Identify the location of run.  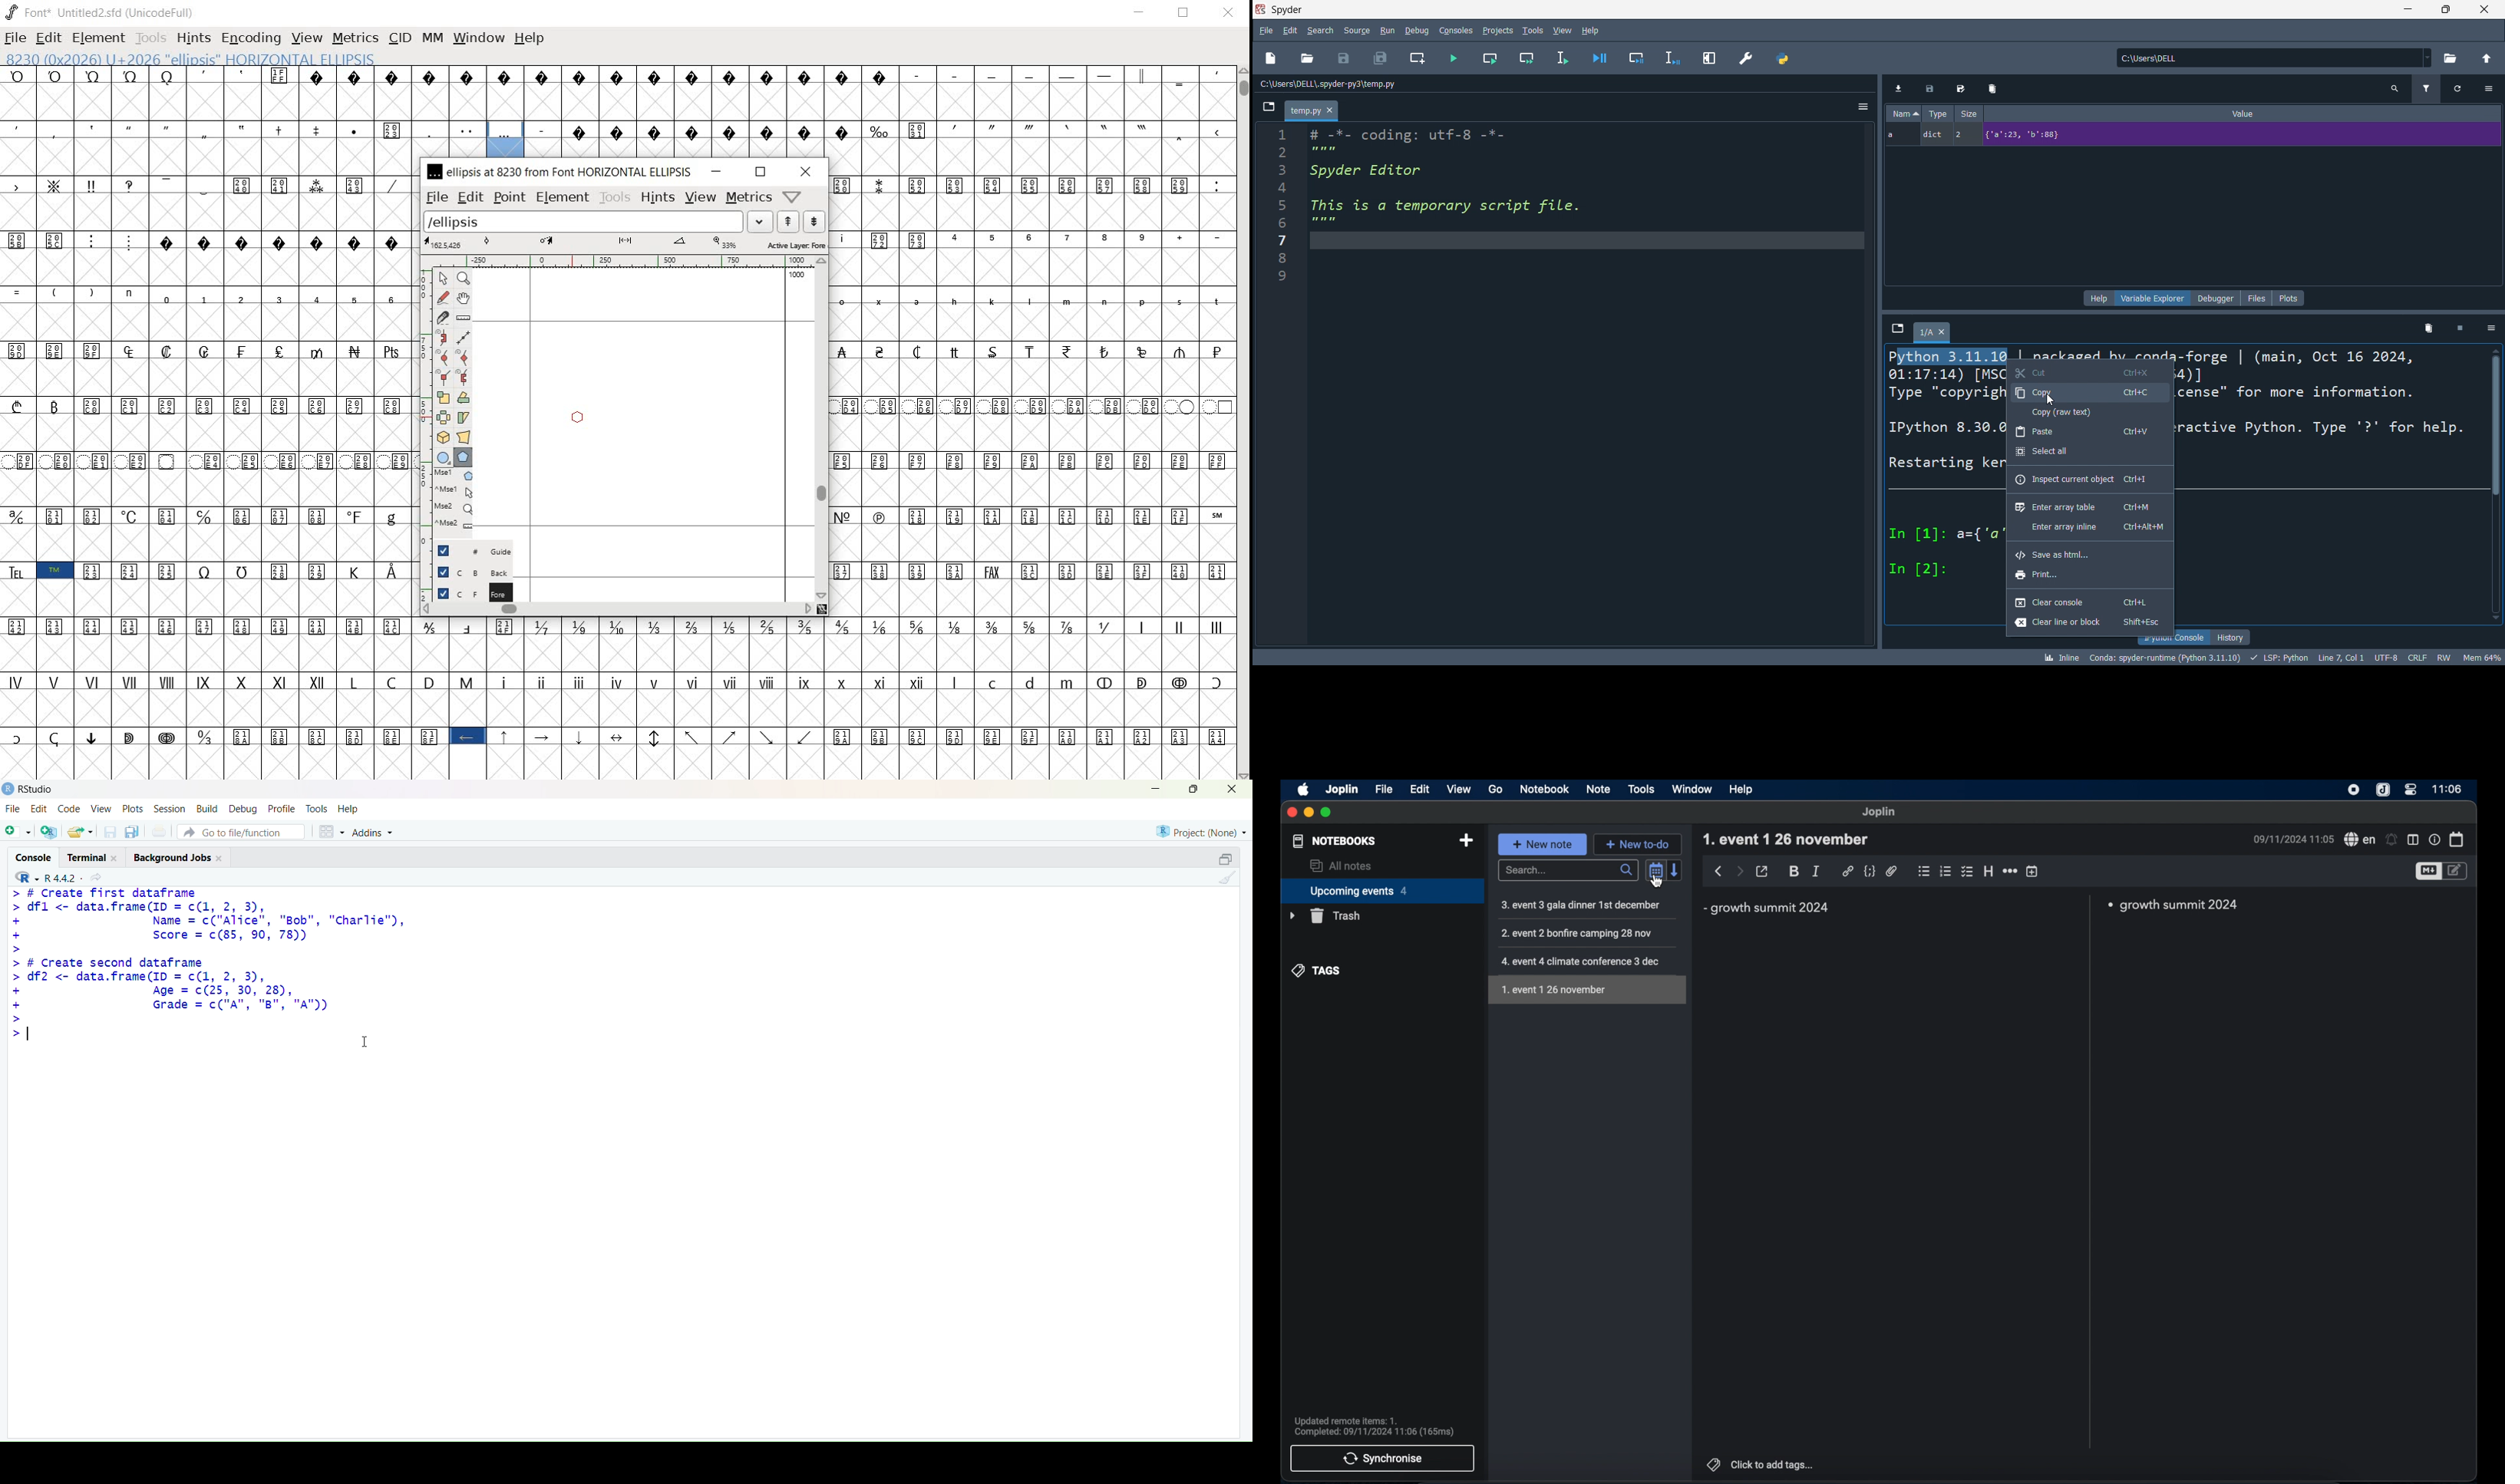
(1391, 31).